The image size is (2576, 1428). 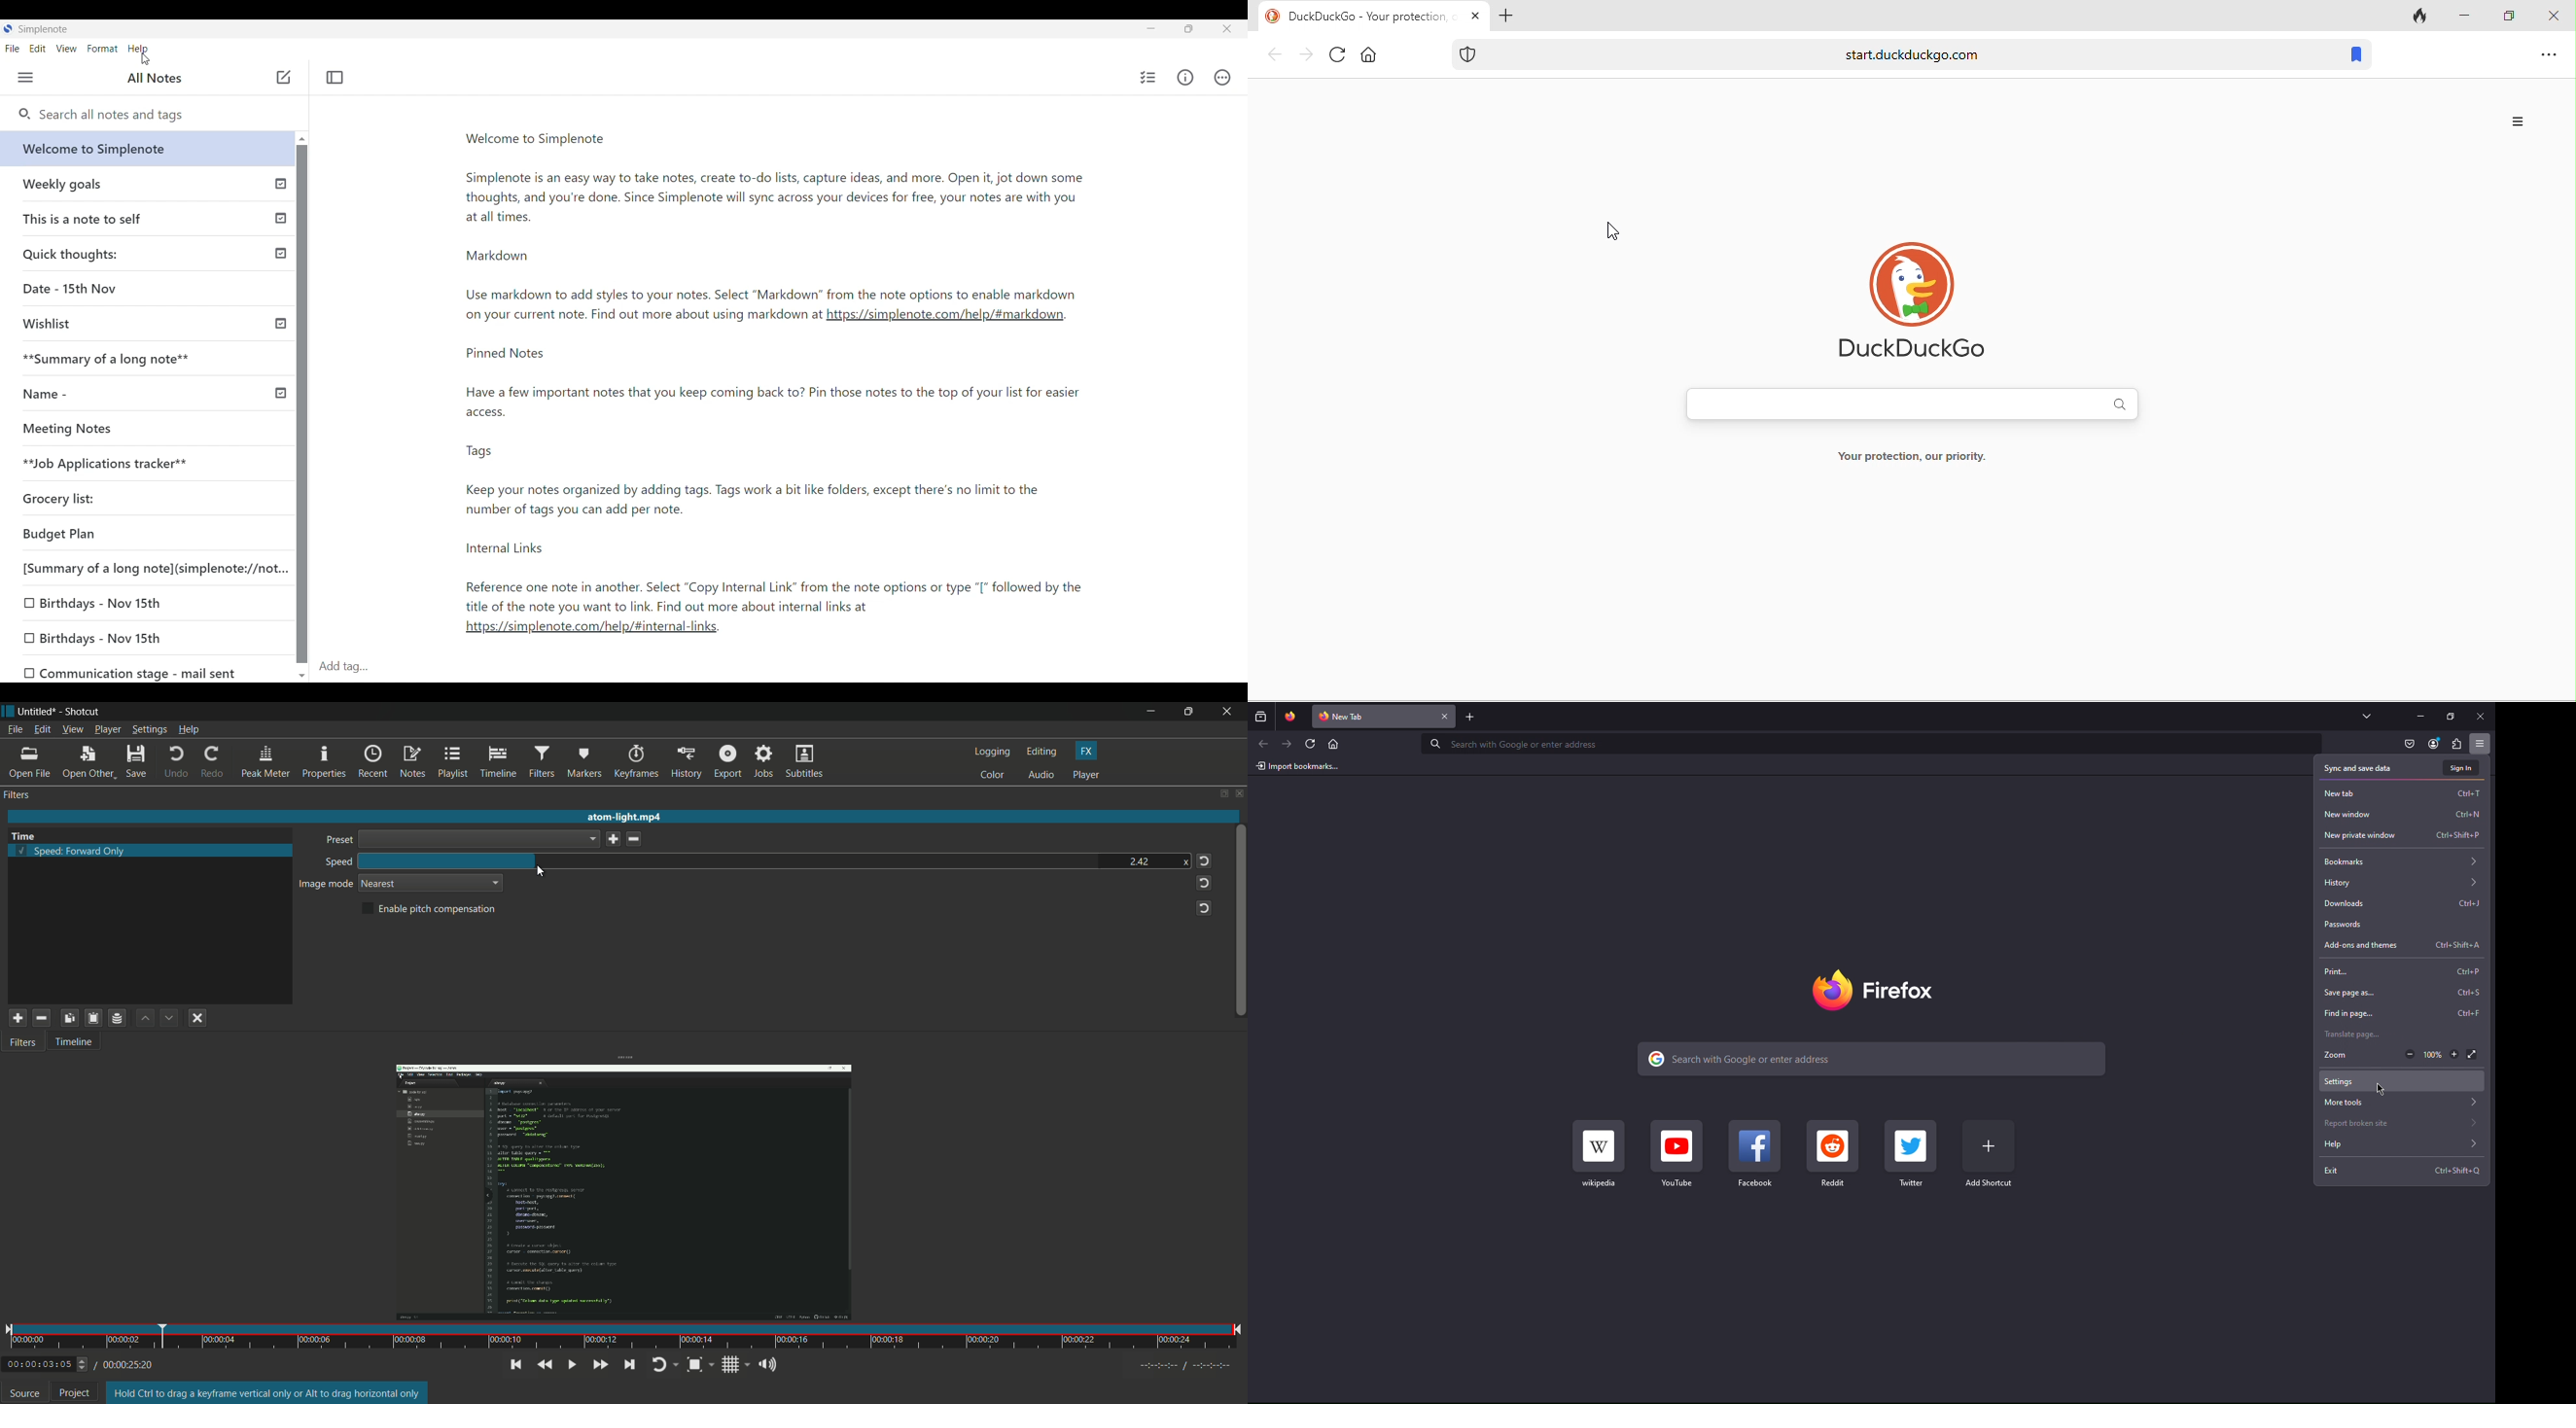 What do you see at coordinates (2402, 767) in the screenshot?
I see `Sync and save data` at bounding box center [2402, 767].